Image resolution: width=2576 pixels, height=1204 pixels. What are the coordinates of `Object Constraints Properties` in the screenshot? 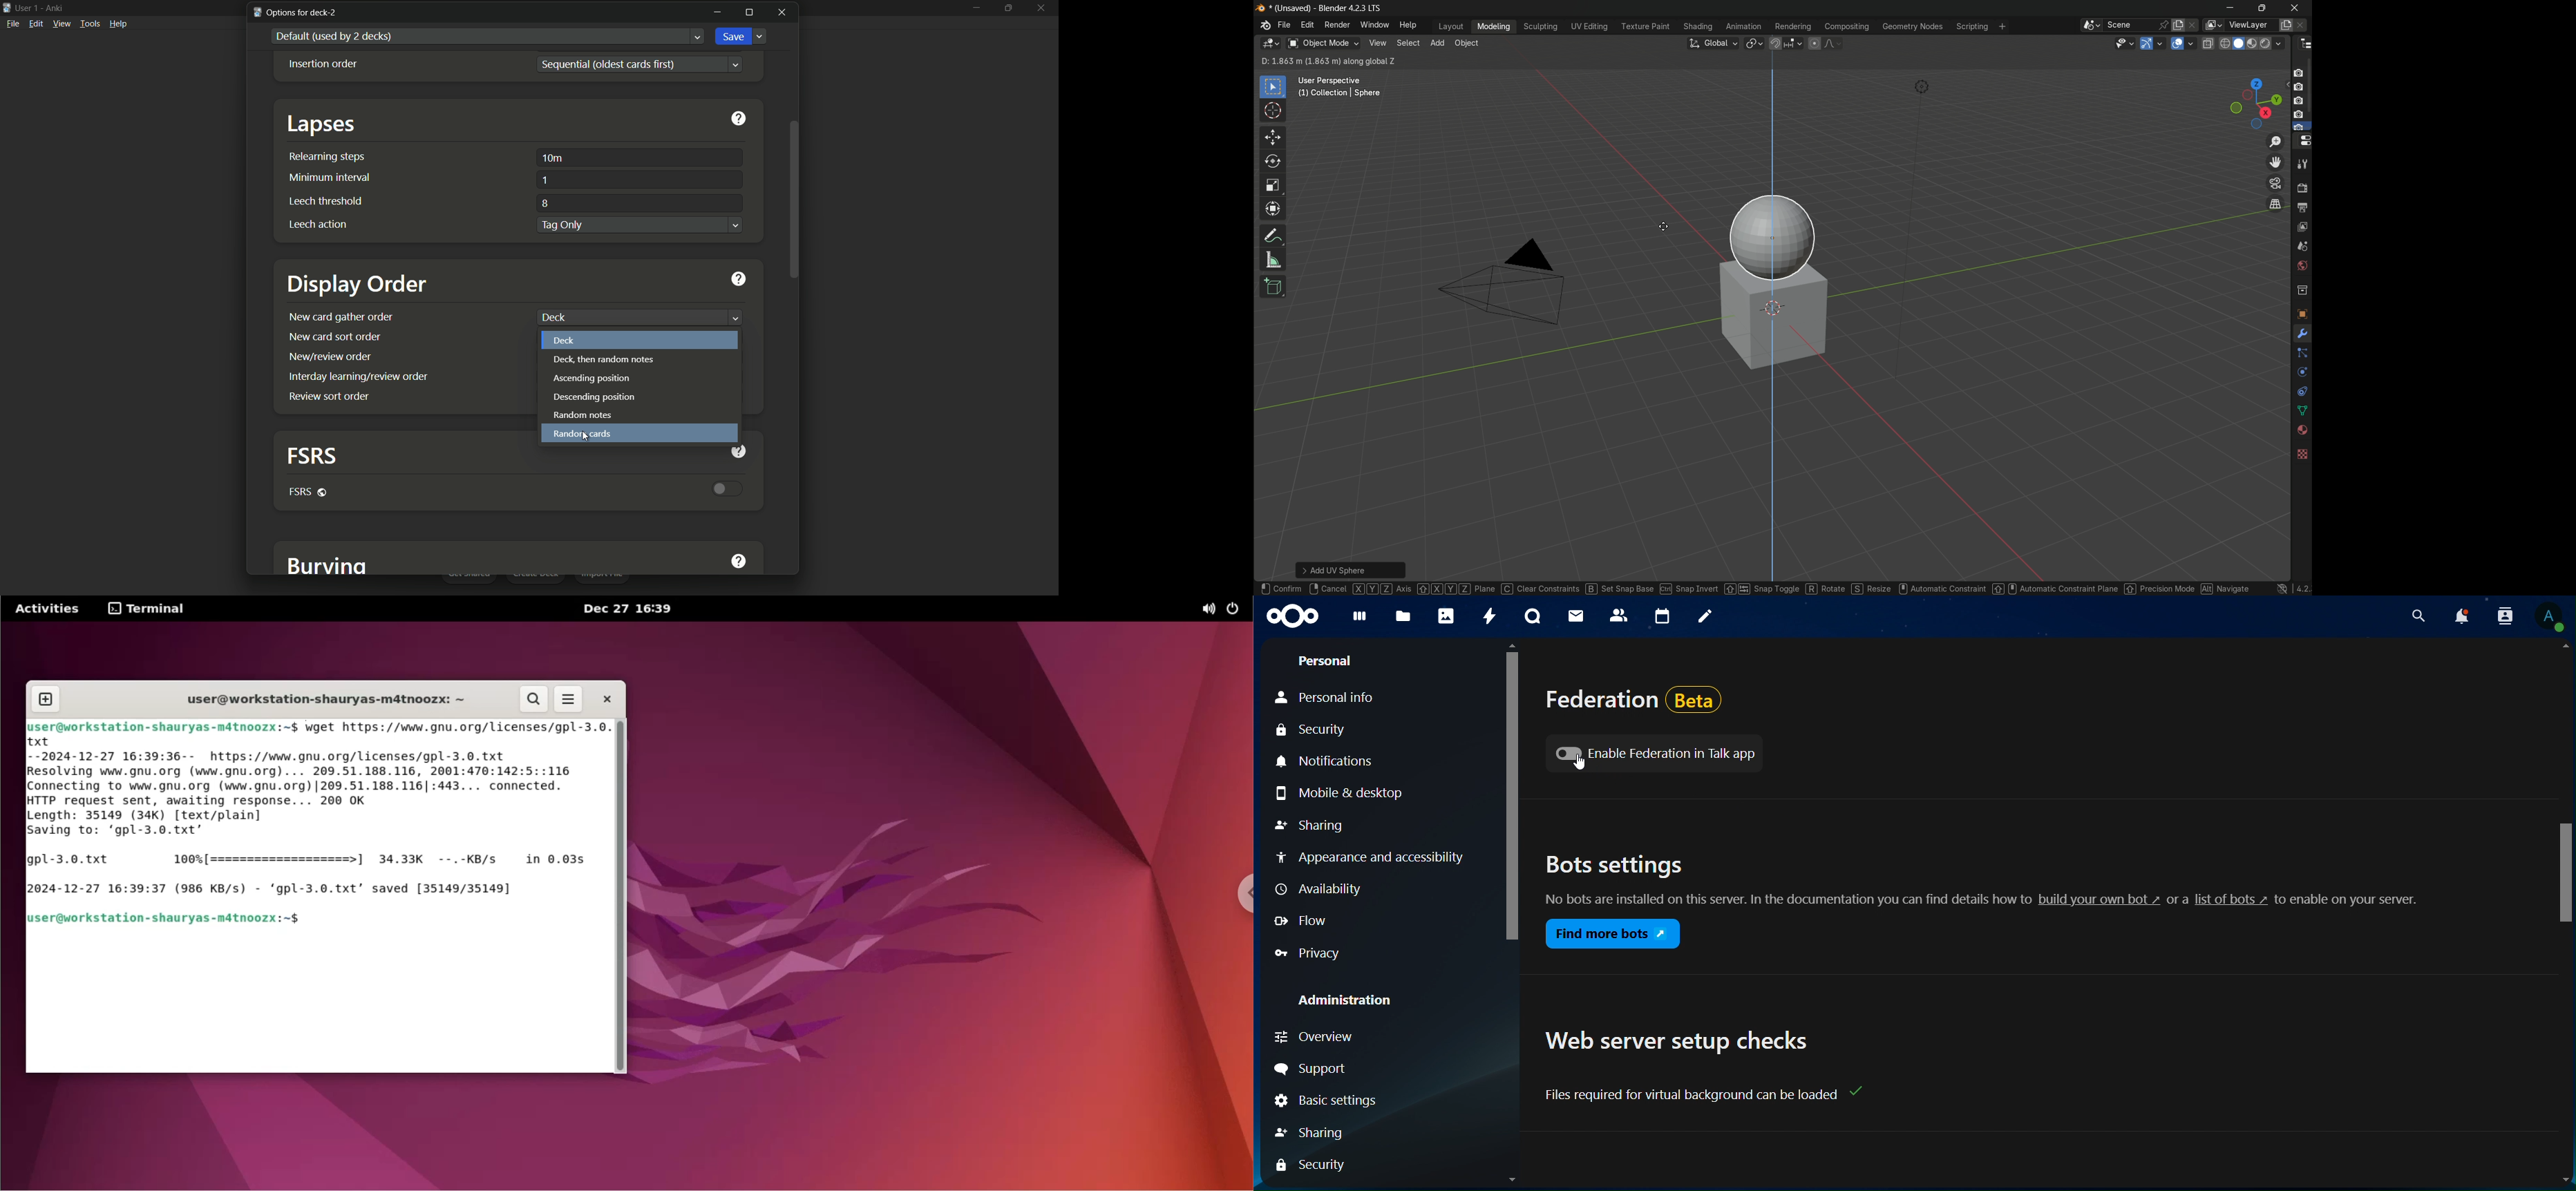 It's located at (2302, 389).